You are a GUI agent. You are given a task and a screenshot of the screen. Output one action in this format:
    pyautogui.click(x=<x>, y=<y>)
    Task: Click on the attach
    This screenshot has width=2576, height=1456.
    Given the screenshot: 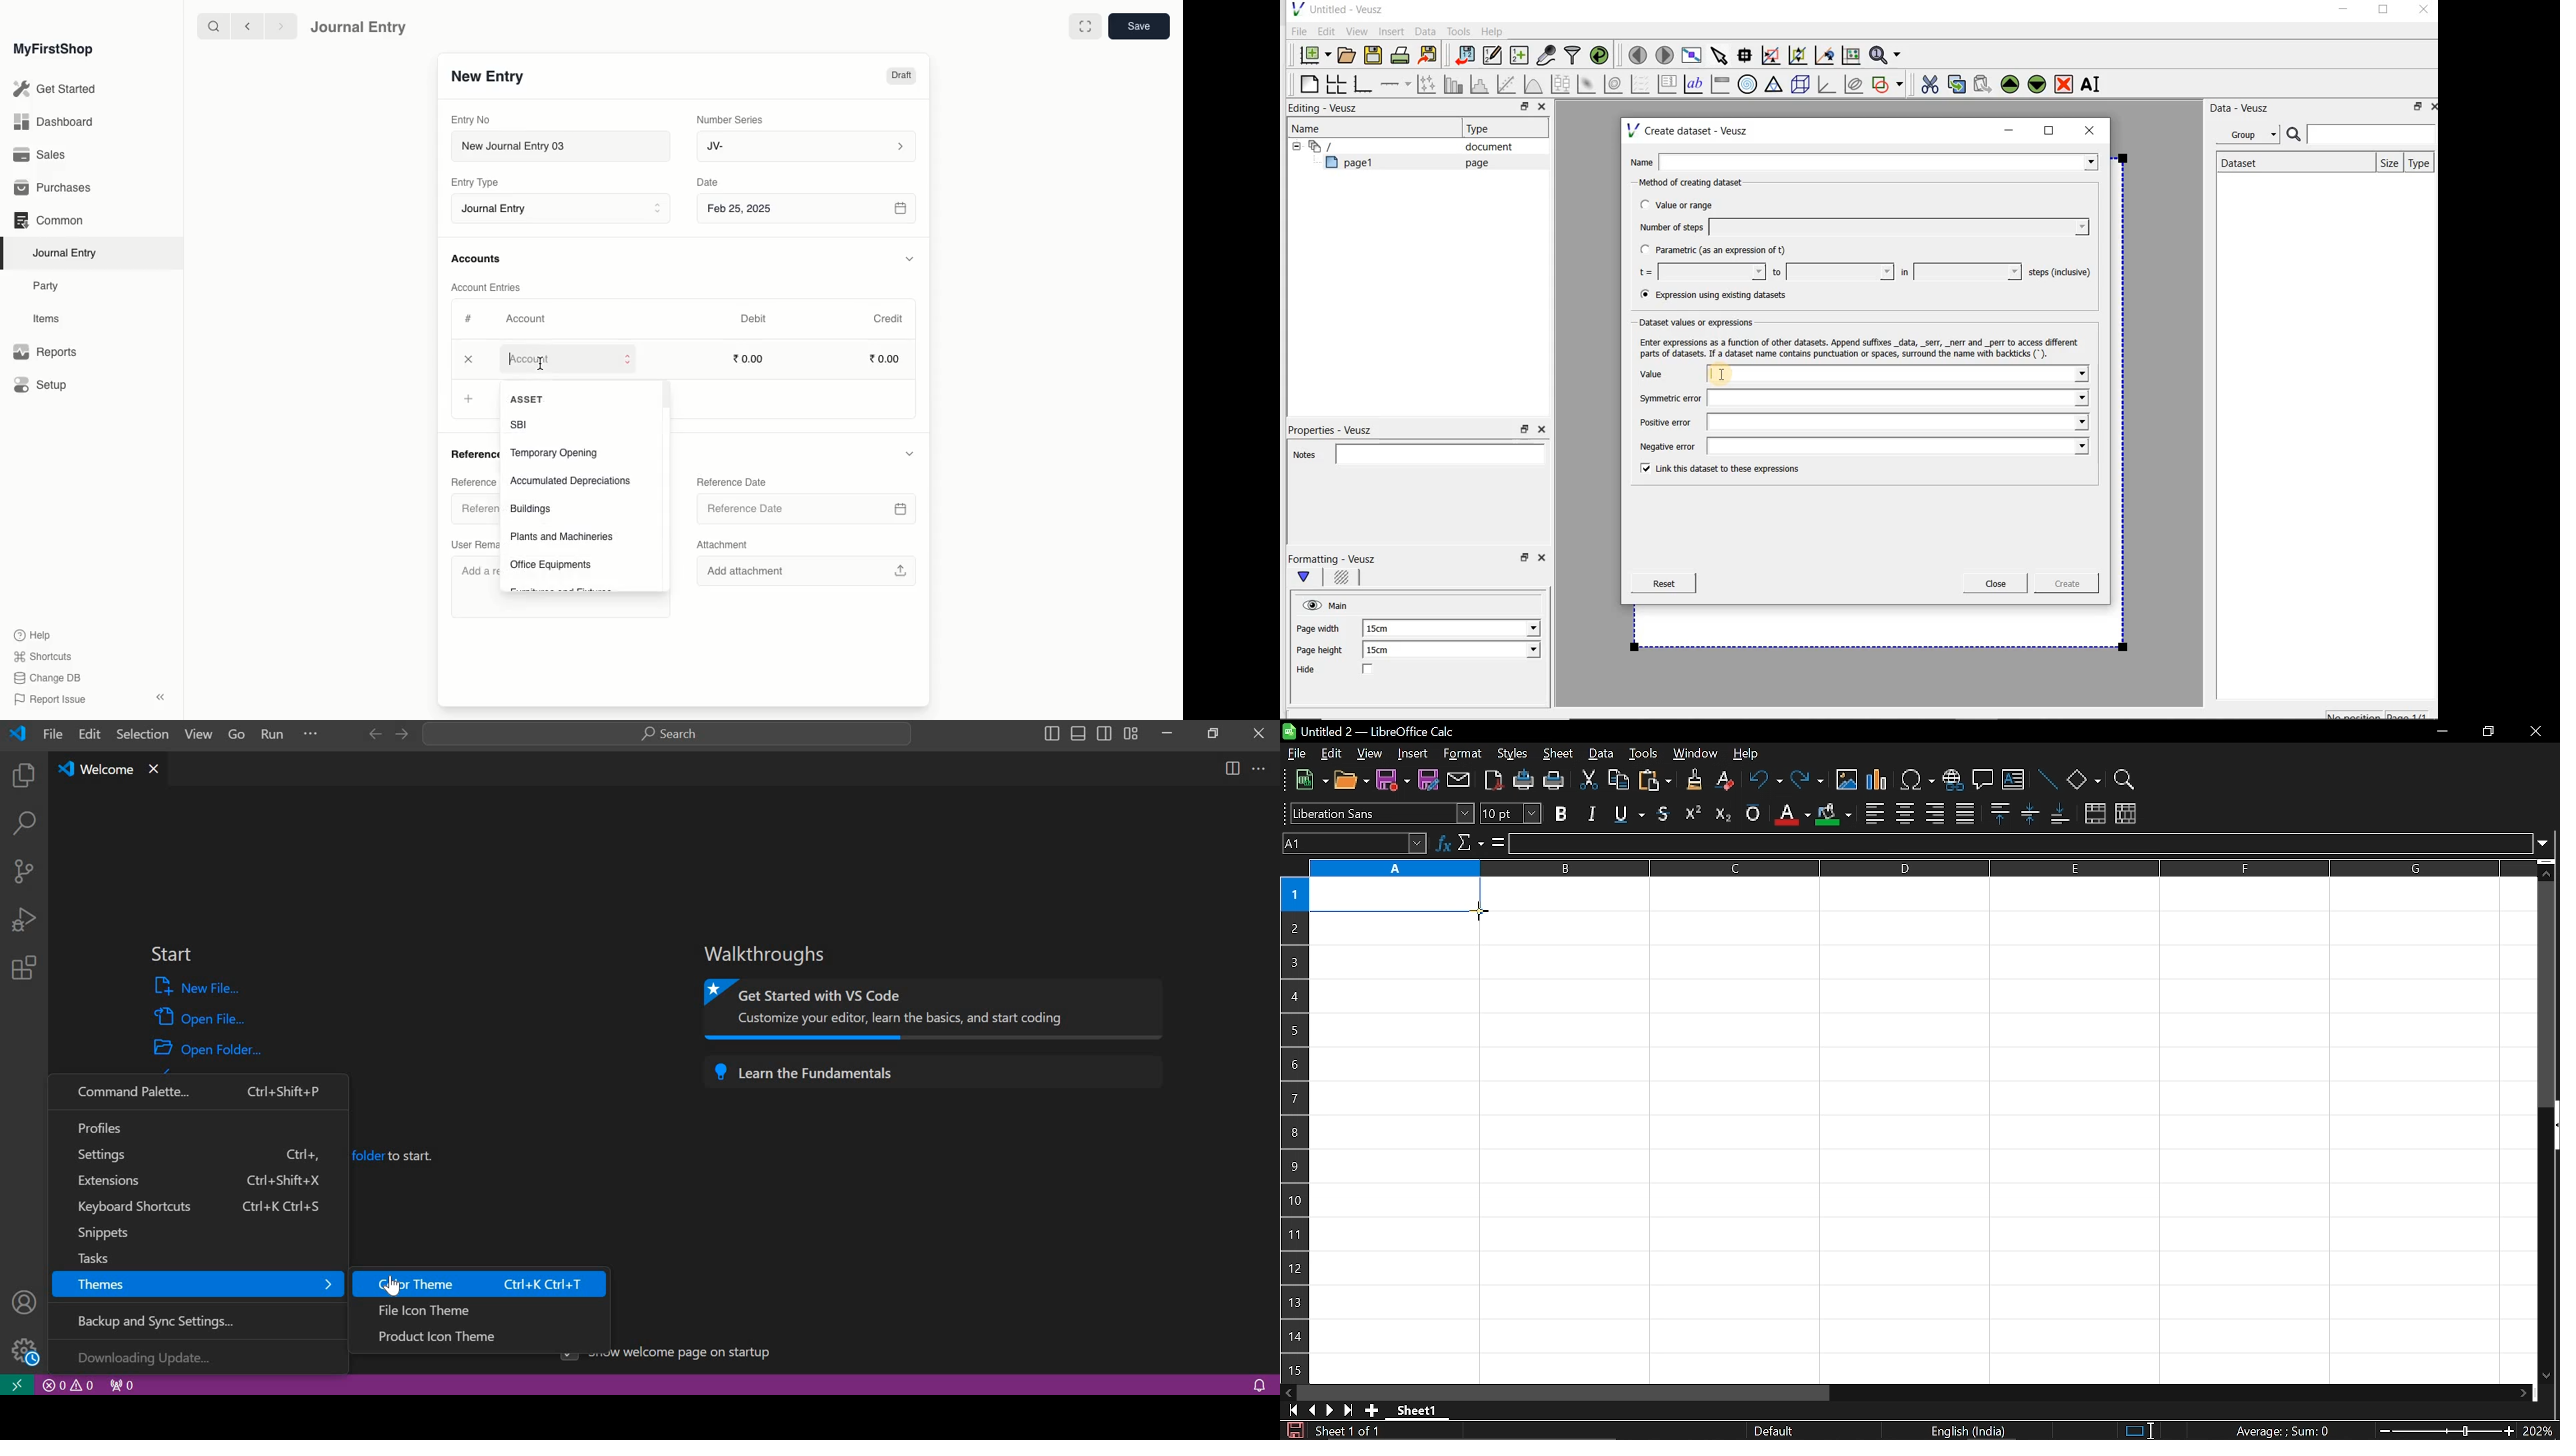 What is the action you would take?
    pyautogui.click(x=1457, y=779)
    